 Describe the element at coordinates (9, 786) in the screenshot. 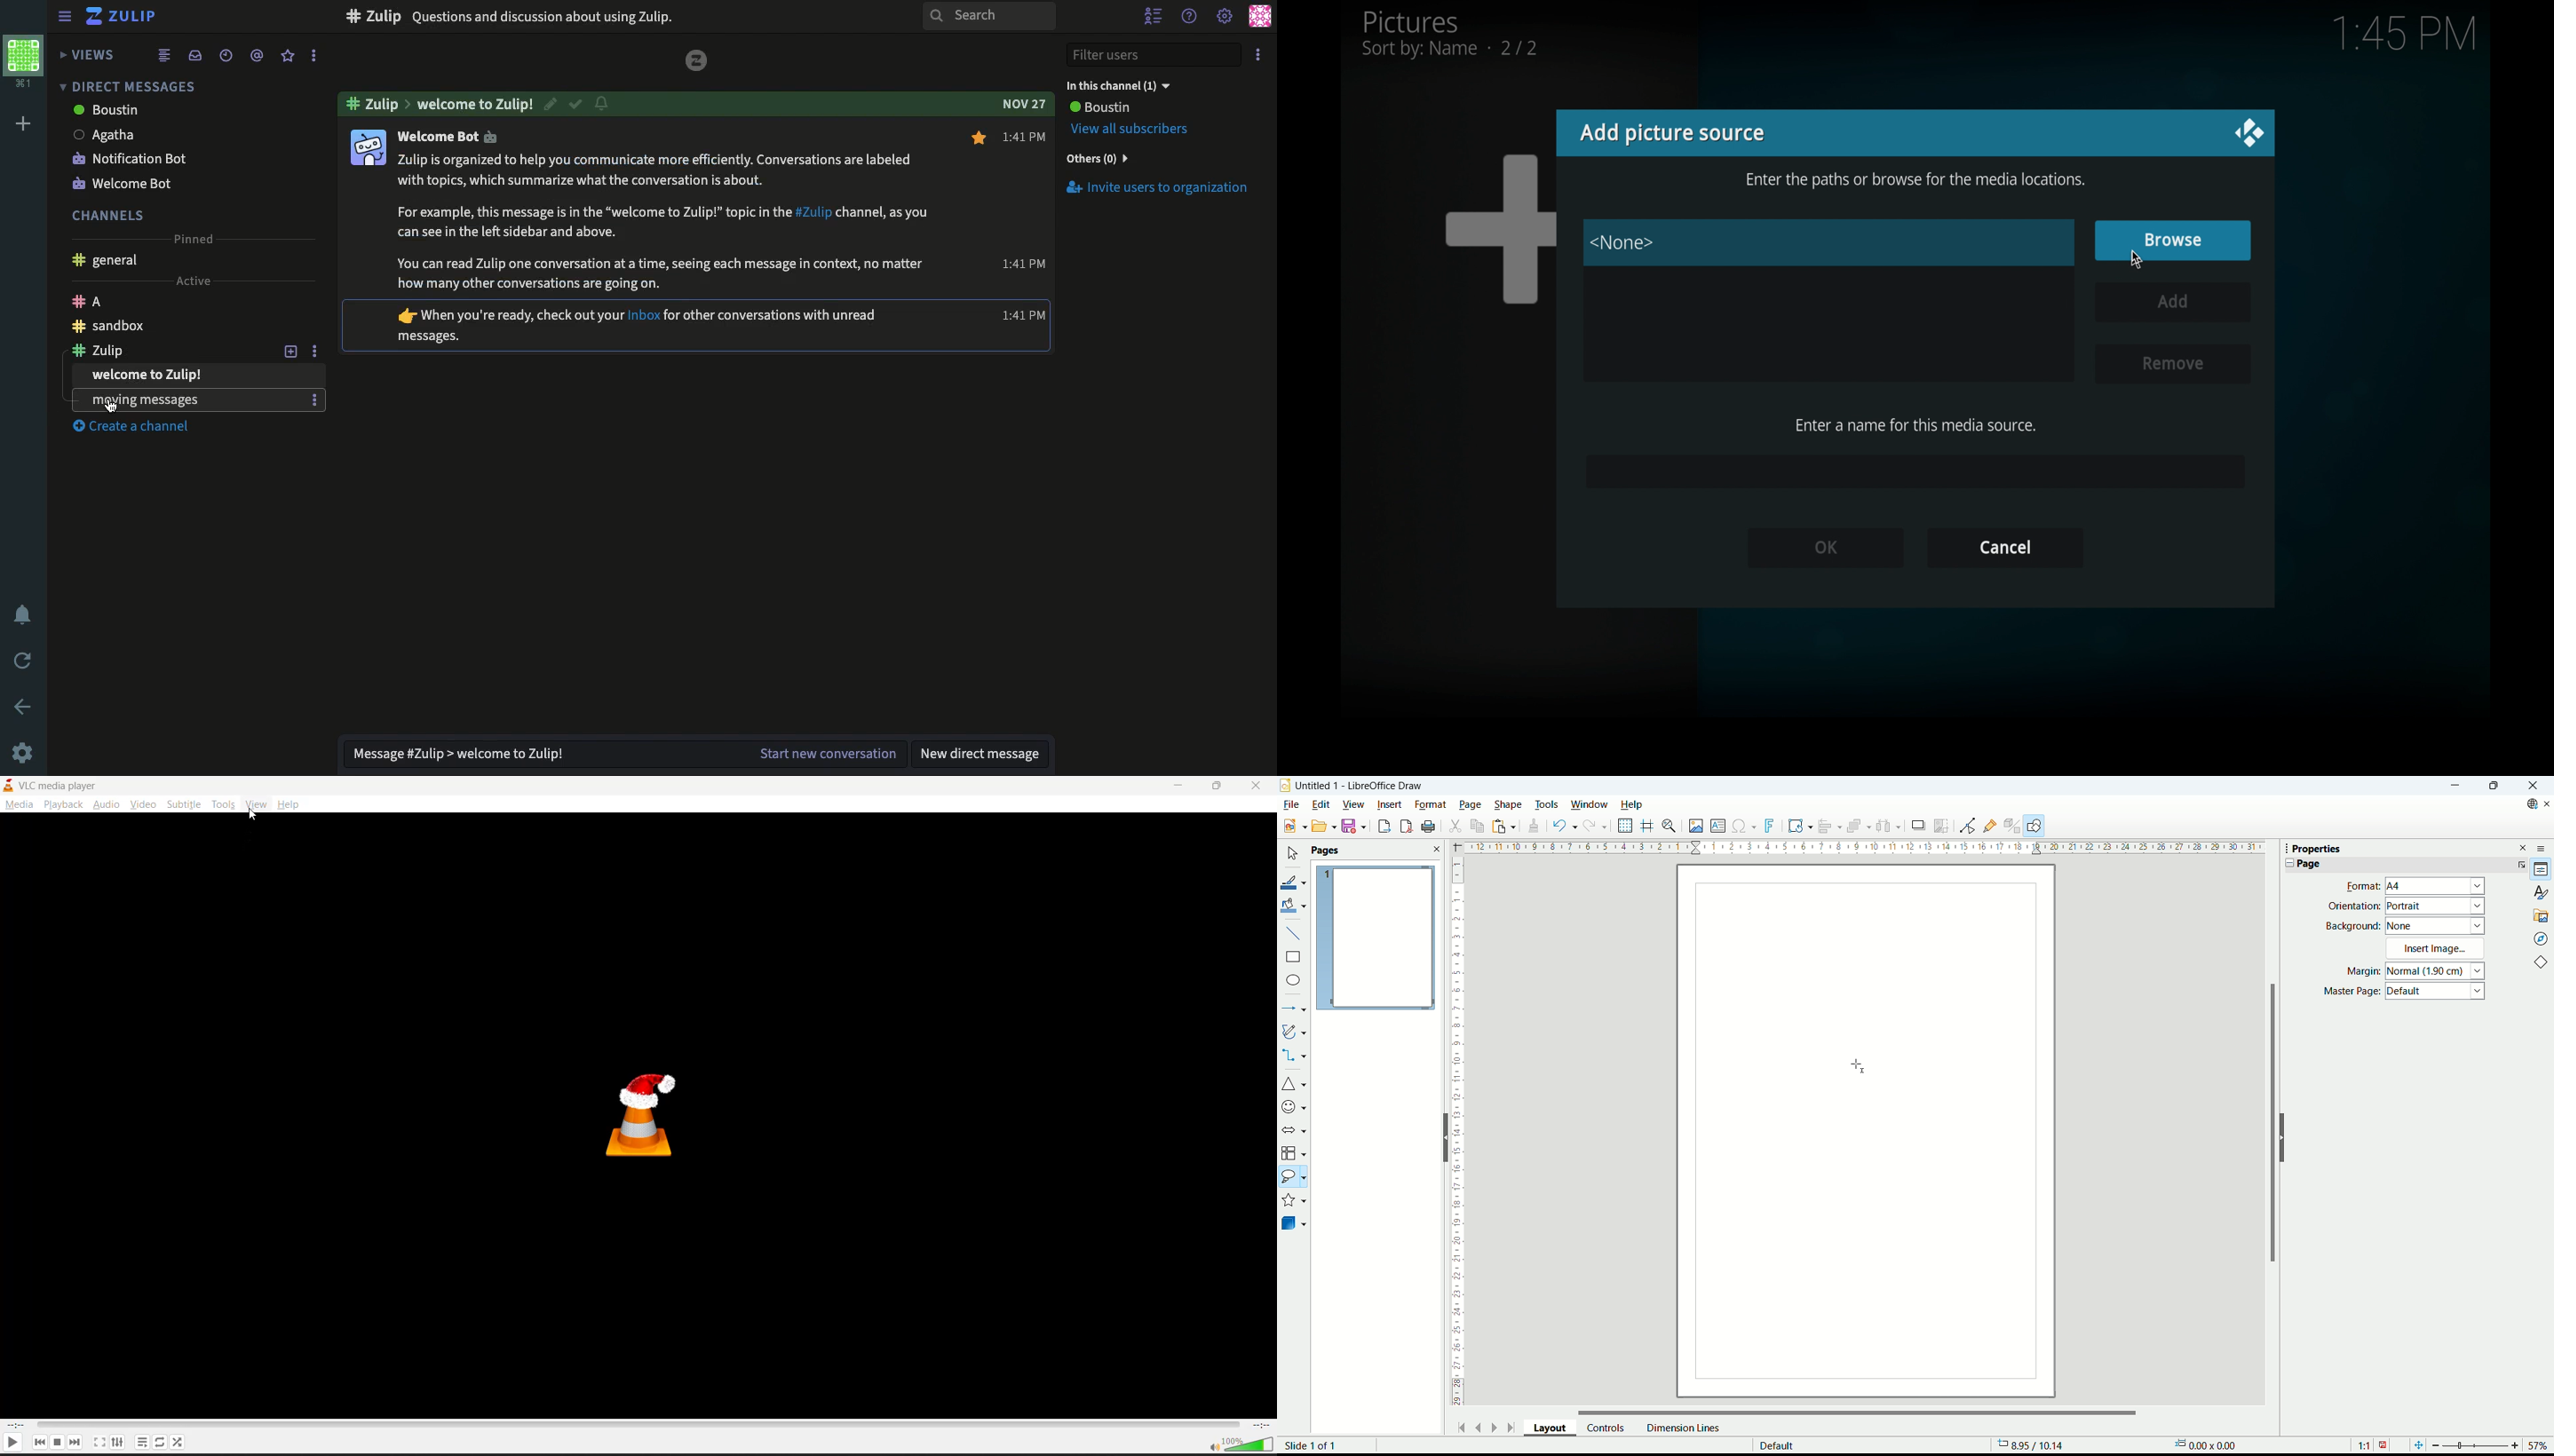

I see `vlc logo` at that location.